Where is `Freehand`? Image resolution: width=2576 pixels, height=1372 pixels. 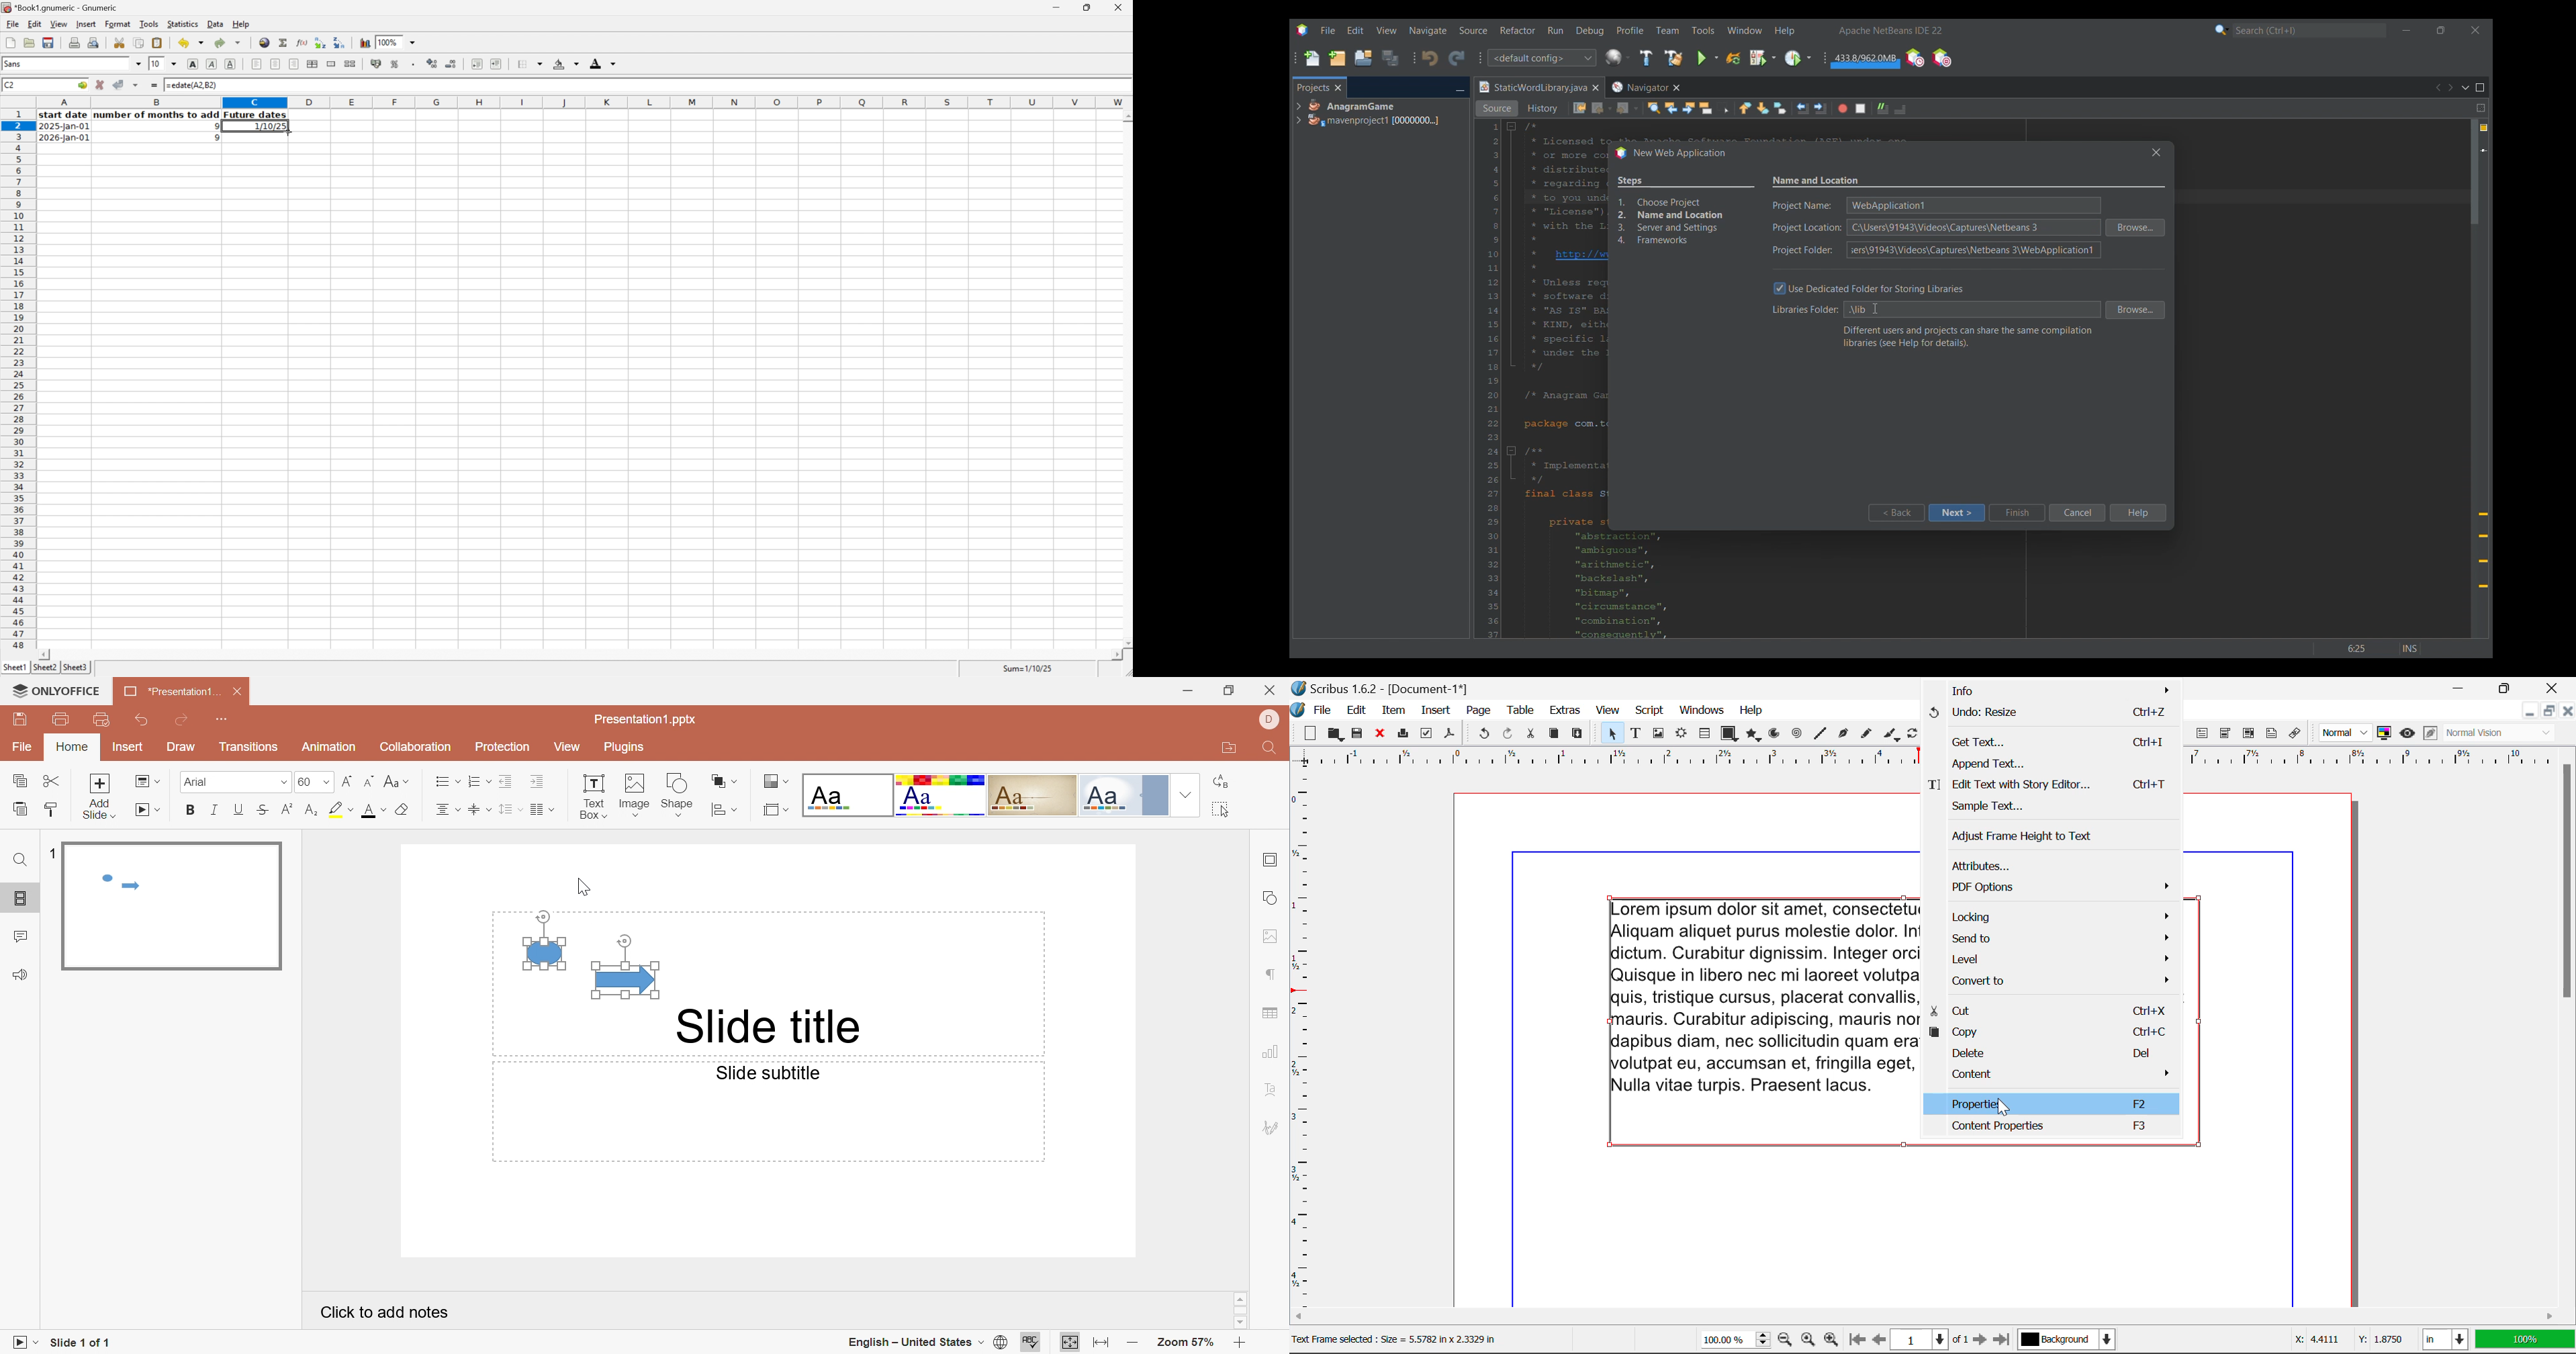
Freehand is located at coordinates (1867, 737).